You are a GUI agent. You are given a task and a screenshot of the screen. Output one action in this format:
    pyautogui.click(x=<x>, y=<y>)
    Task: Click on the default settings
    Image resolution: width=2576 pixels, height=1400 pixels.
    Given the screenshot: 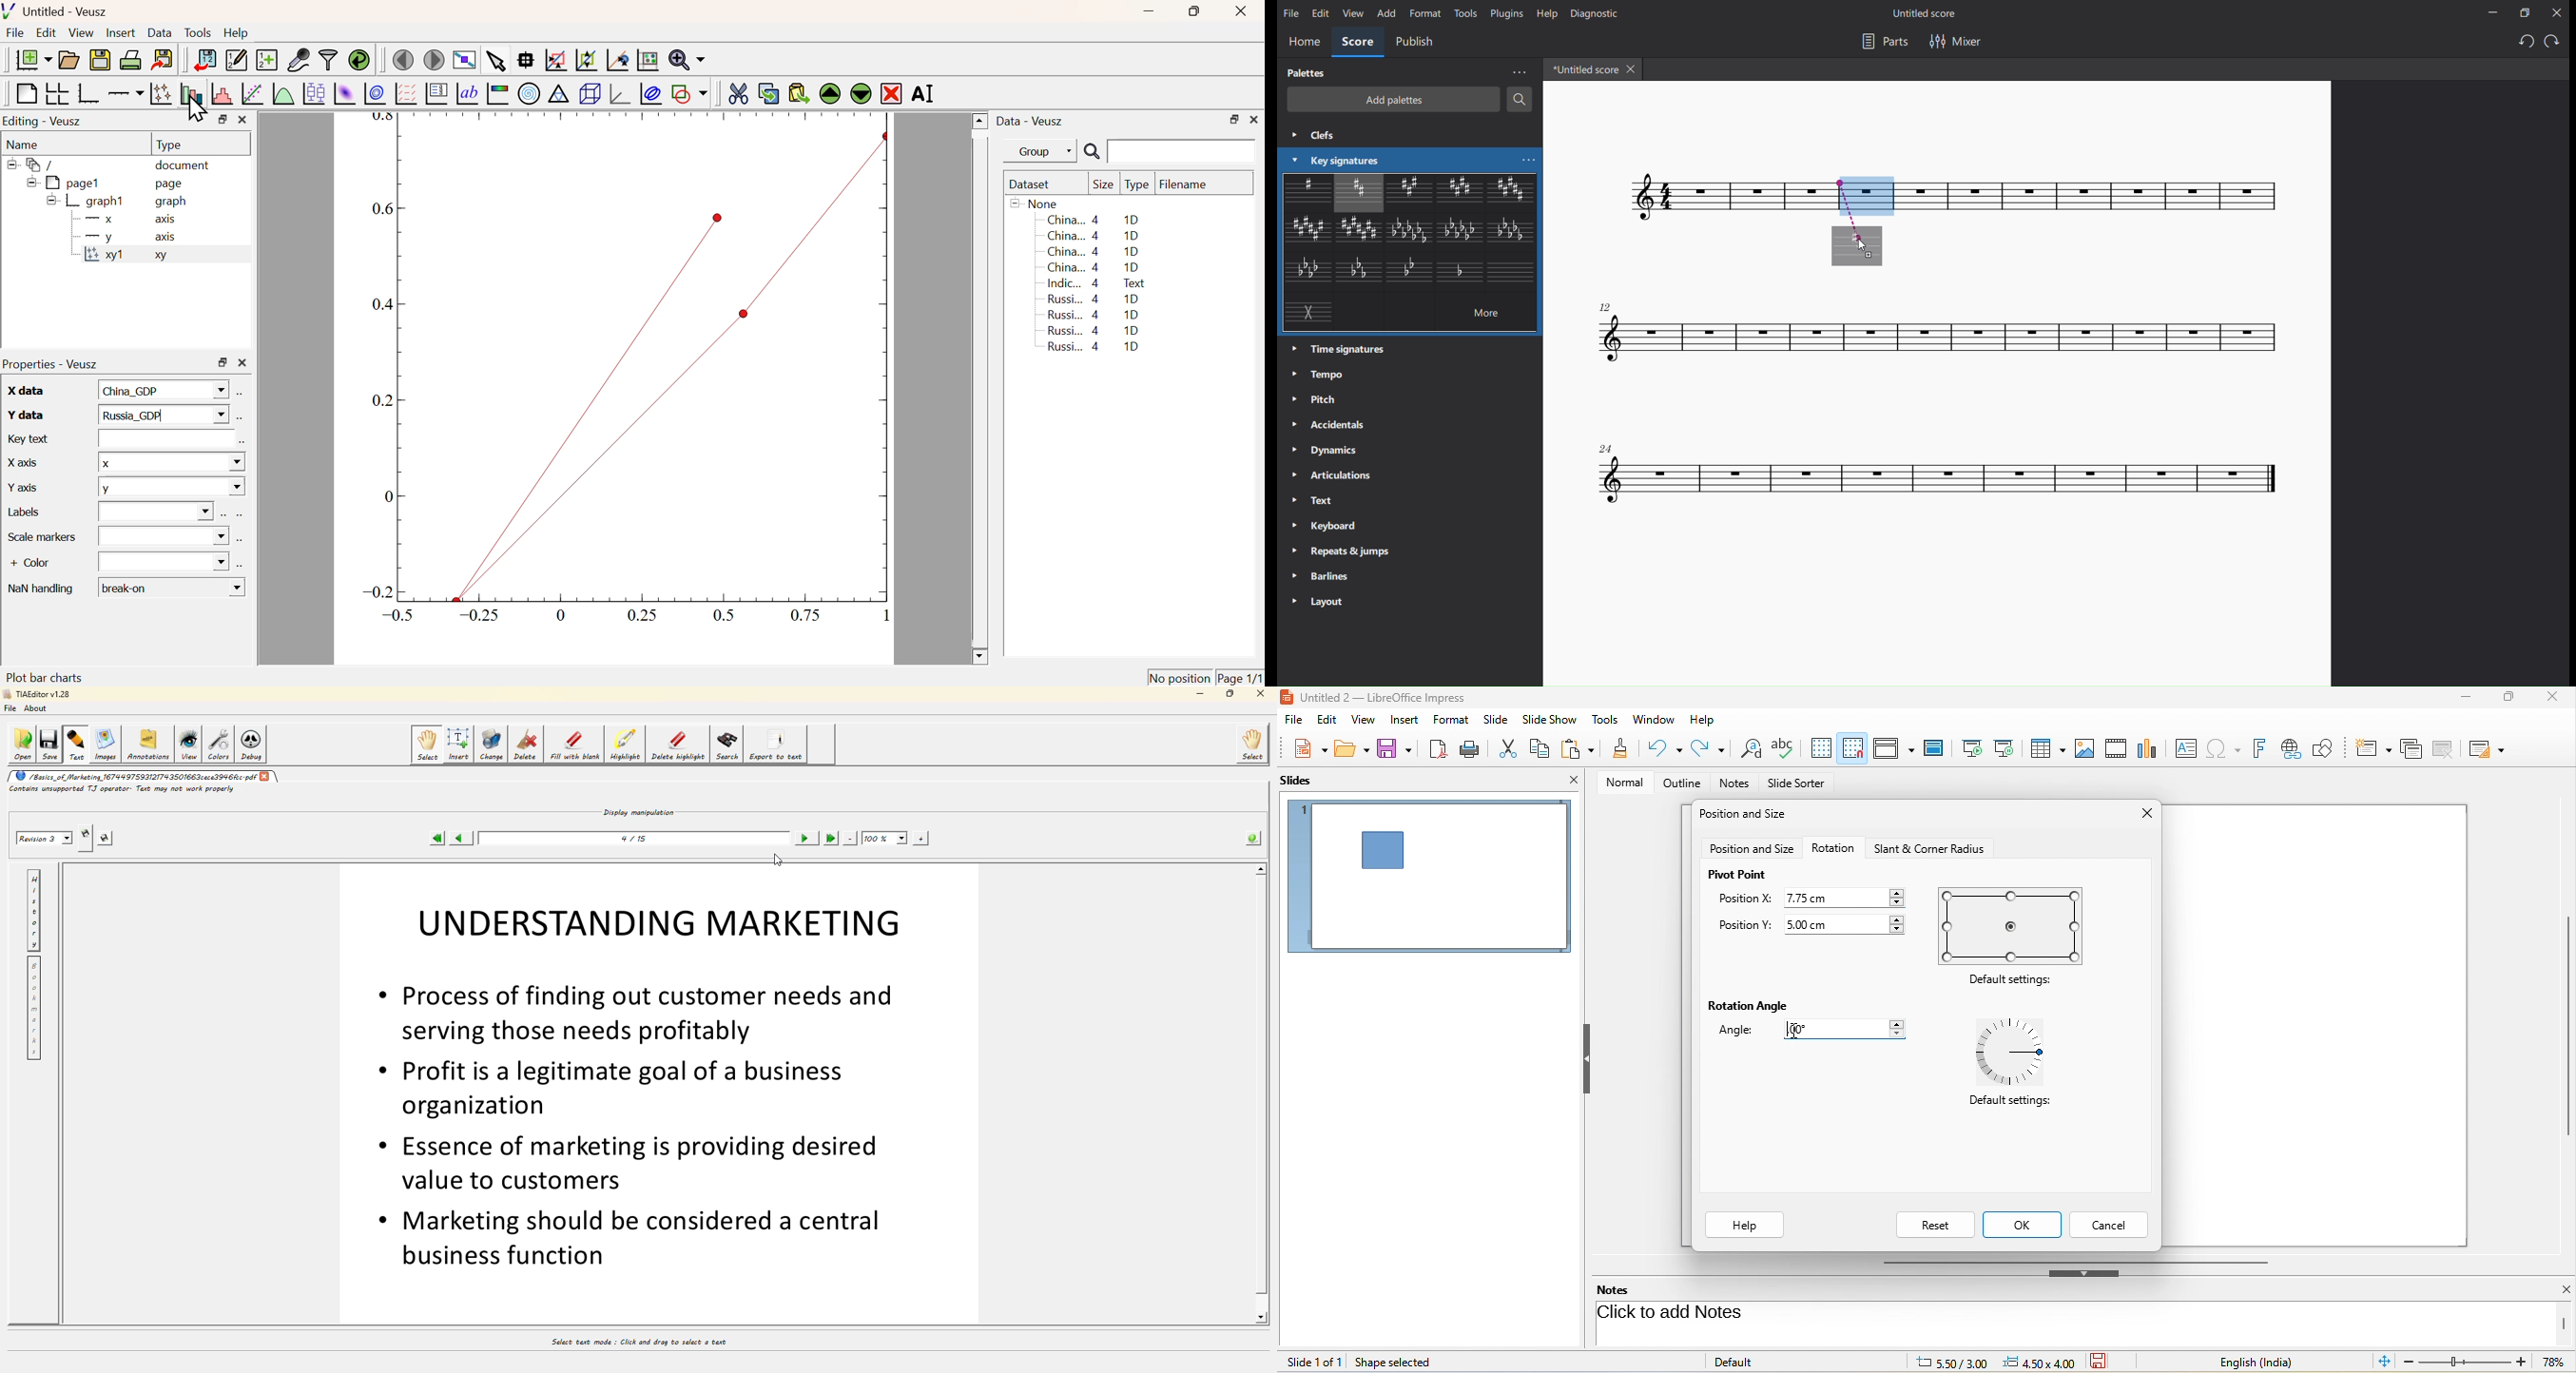 What is the action you would take?
    pyautogui.click(x=2008, y=1105)
    